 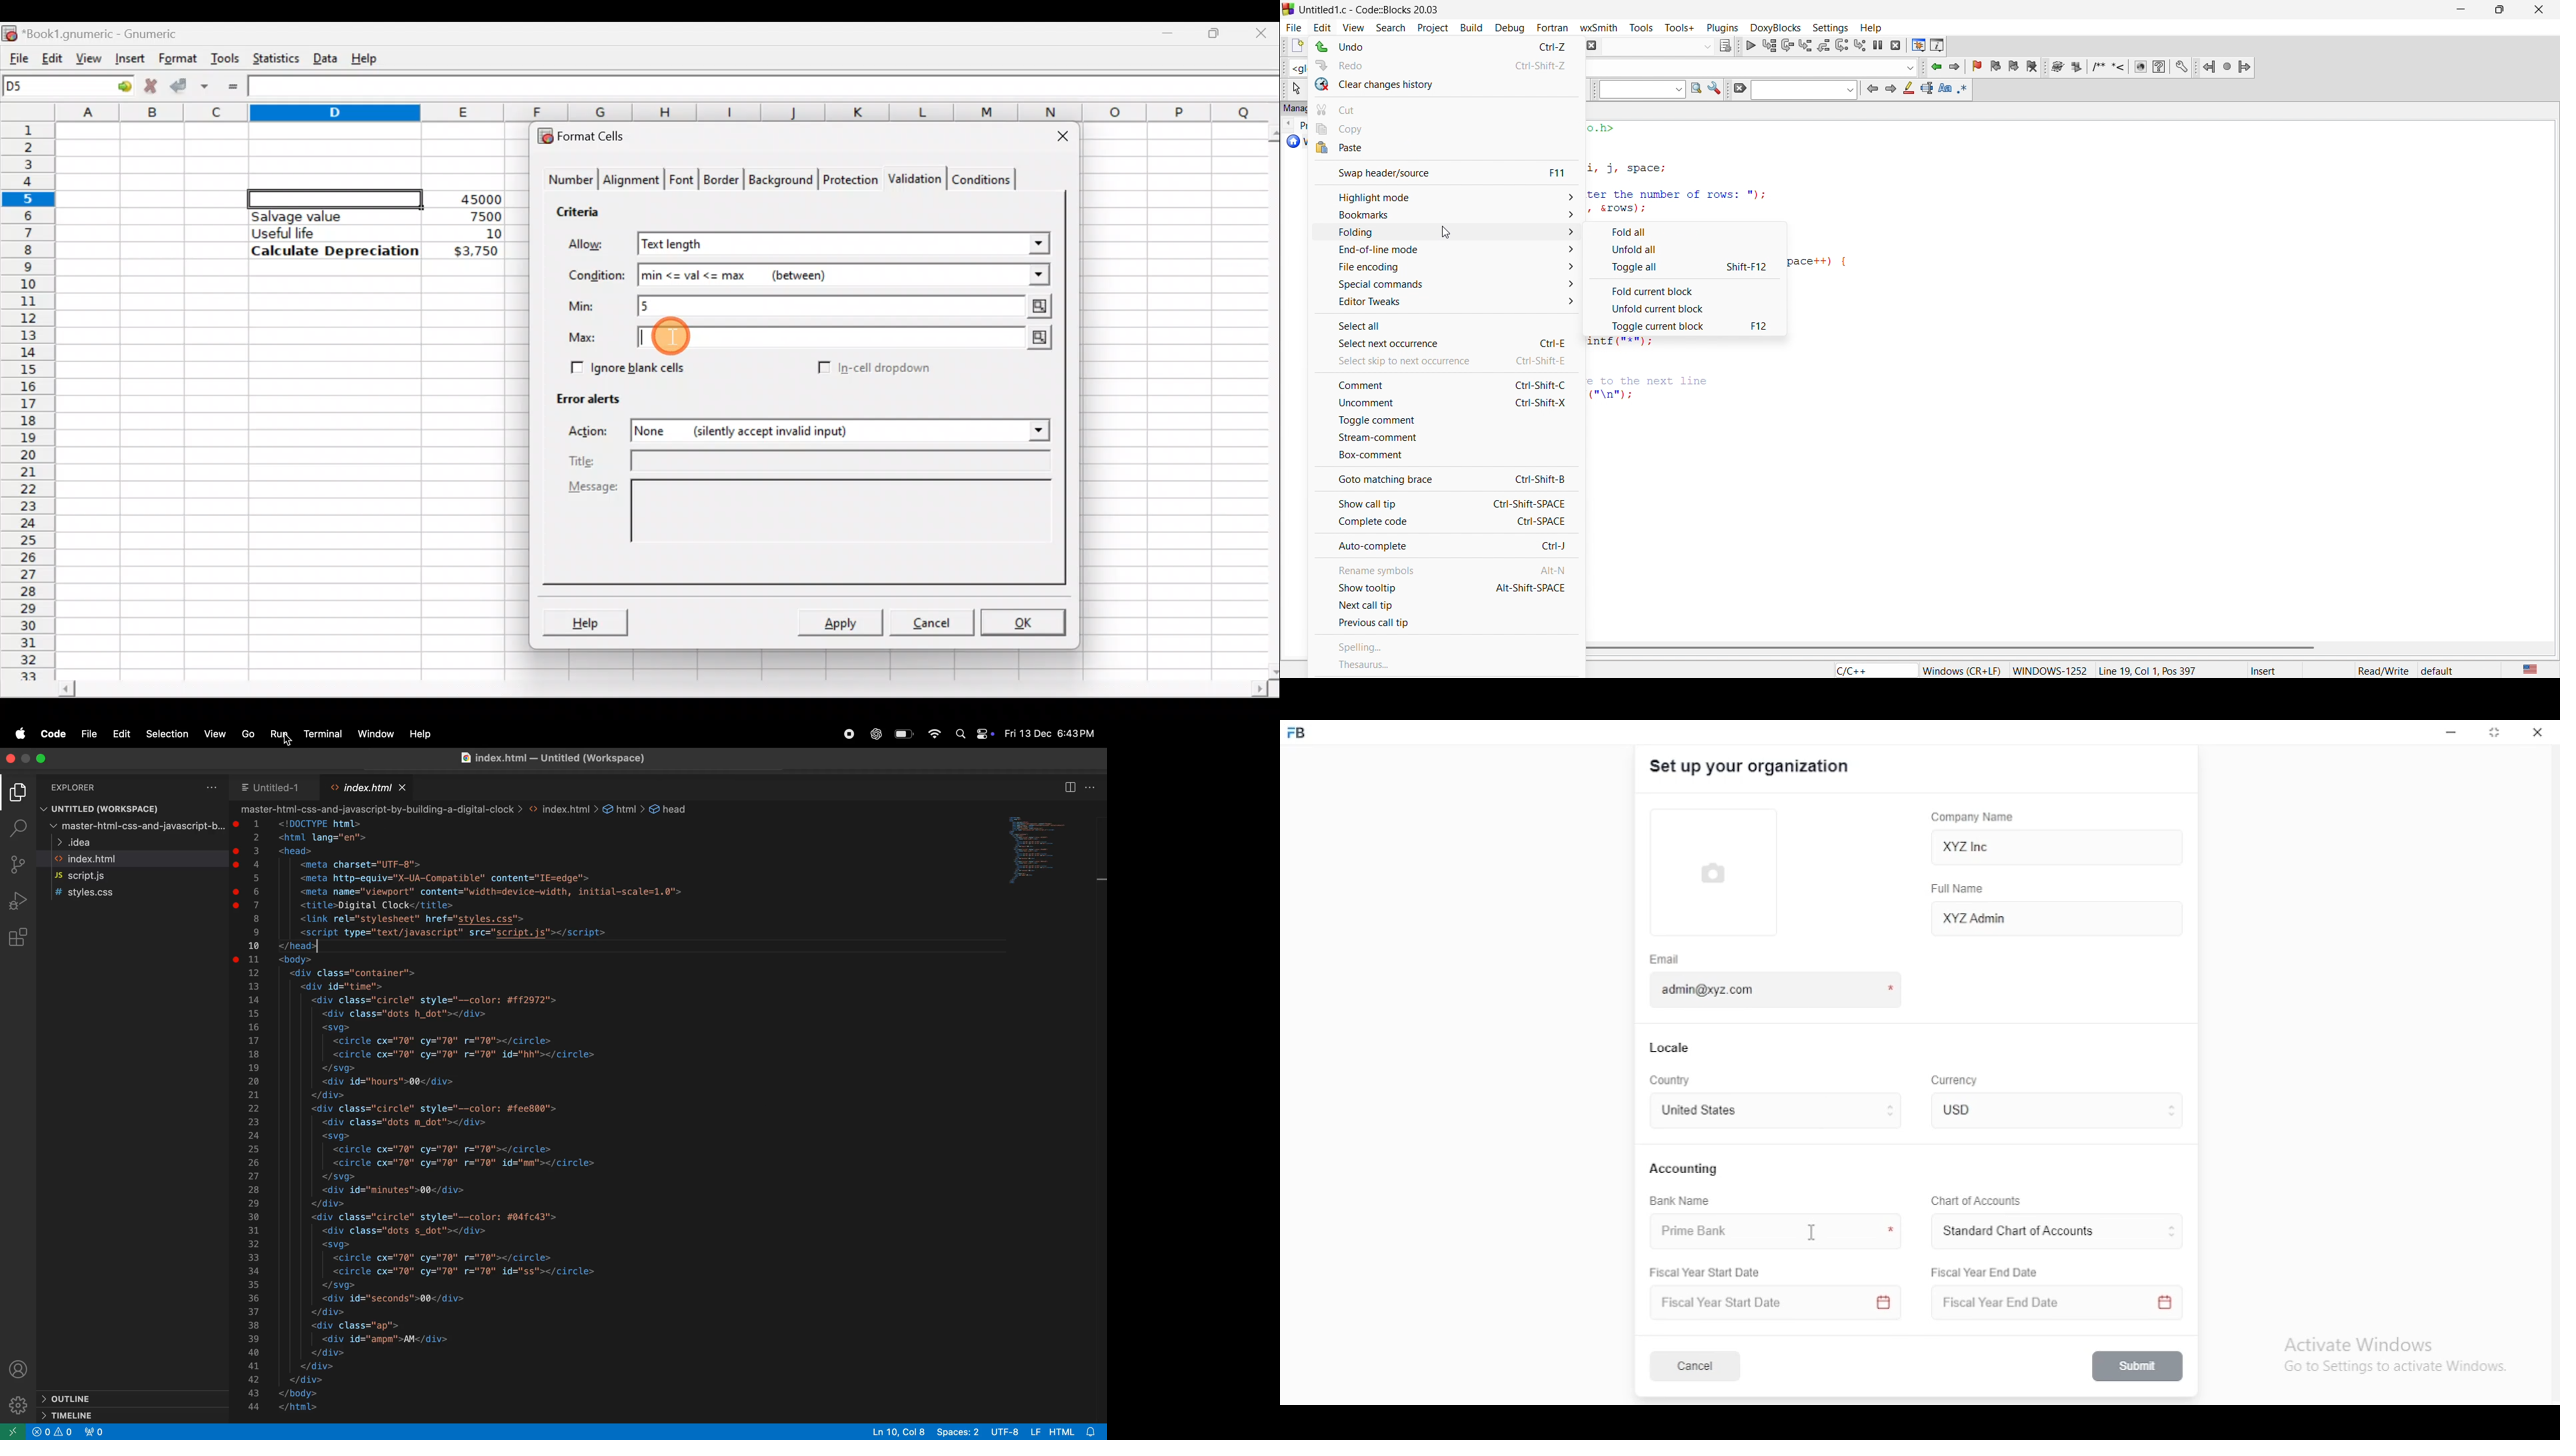 What do you see at coordinates (1447, 85) in the screenshot?
I see `clear changes history` at bounding box center [1447, 85].